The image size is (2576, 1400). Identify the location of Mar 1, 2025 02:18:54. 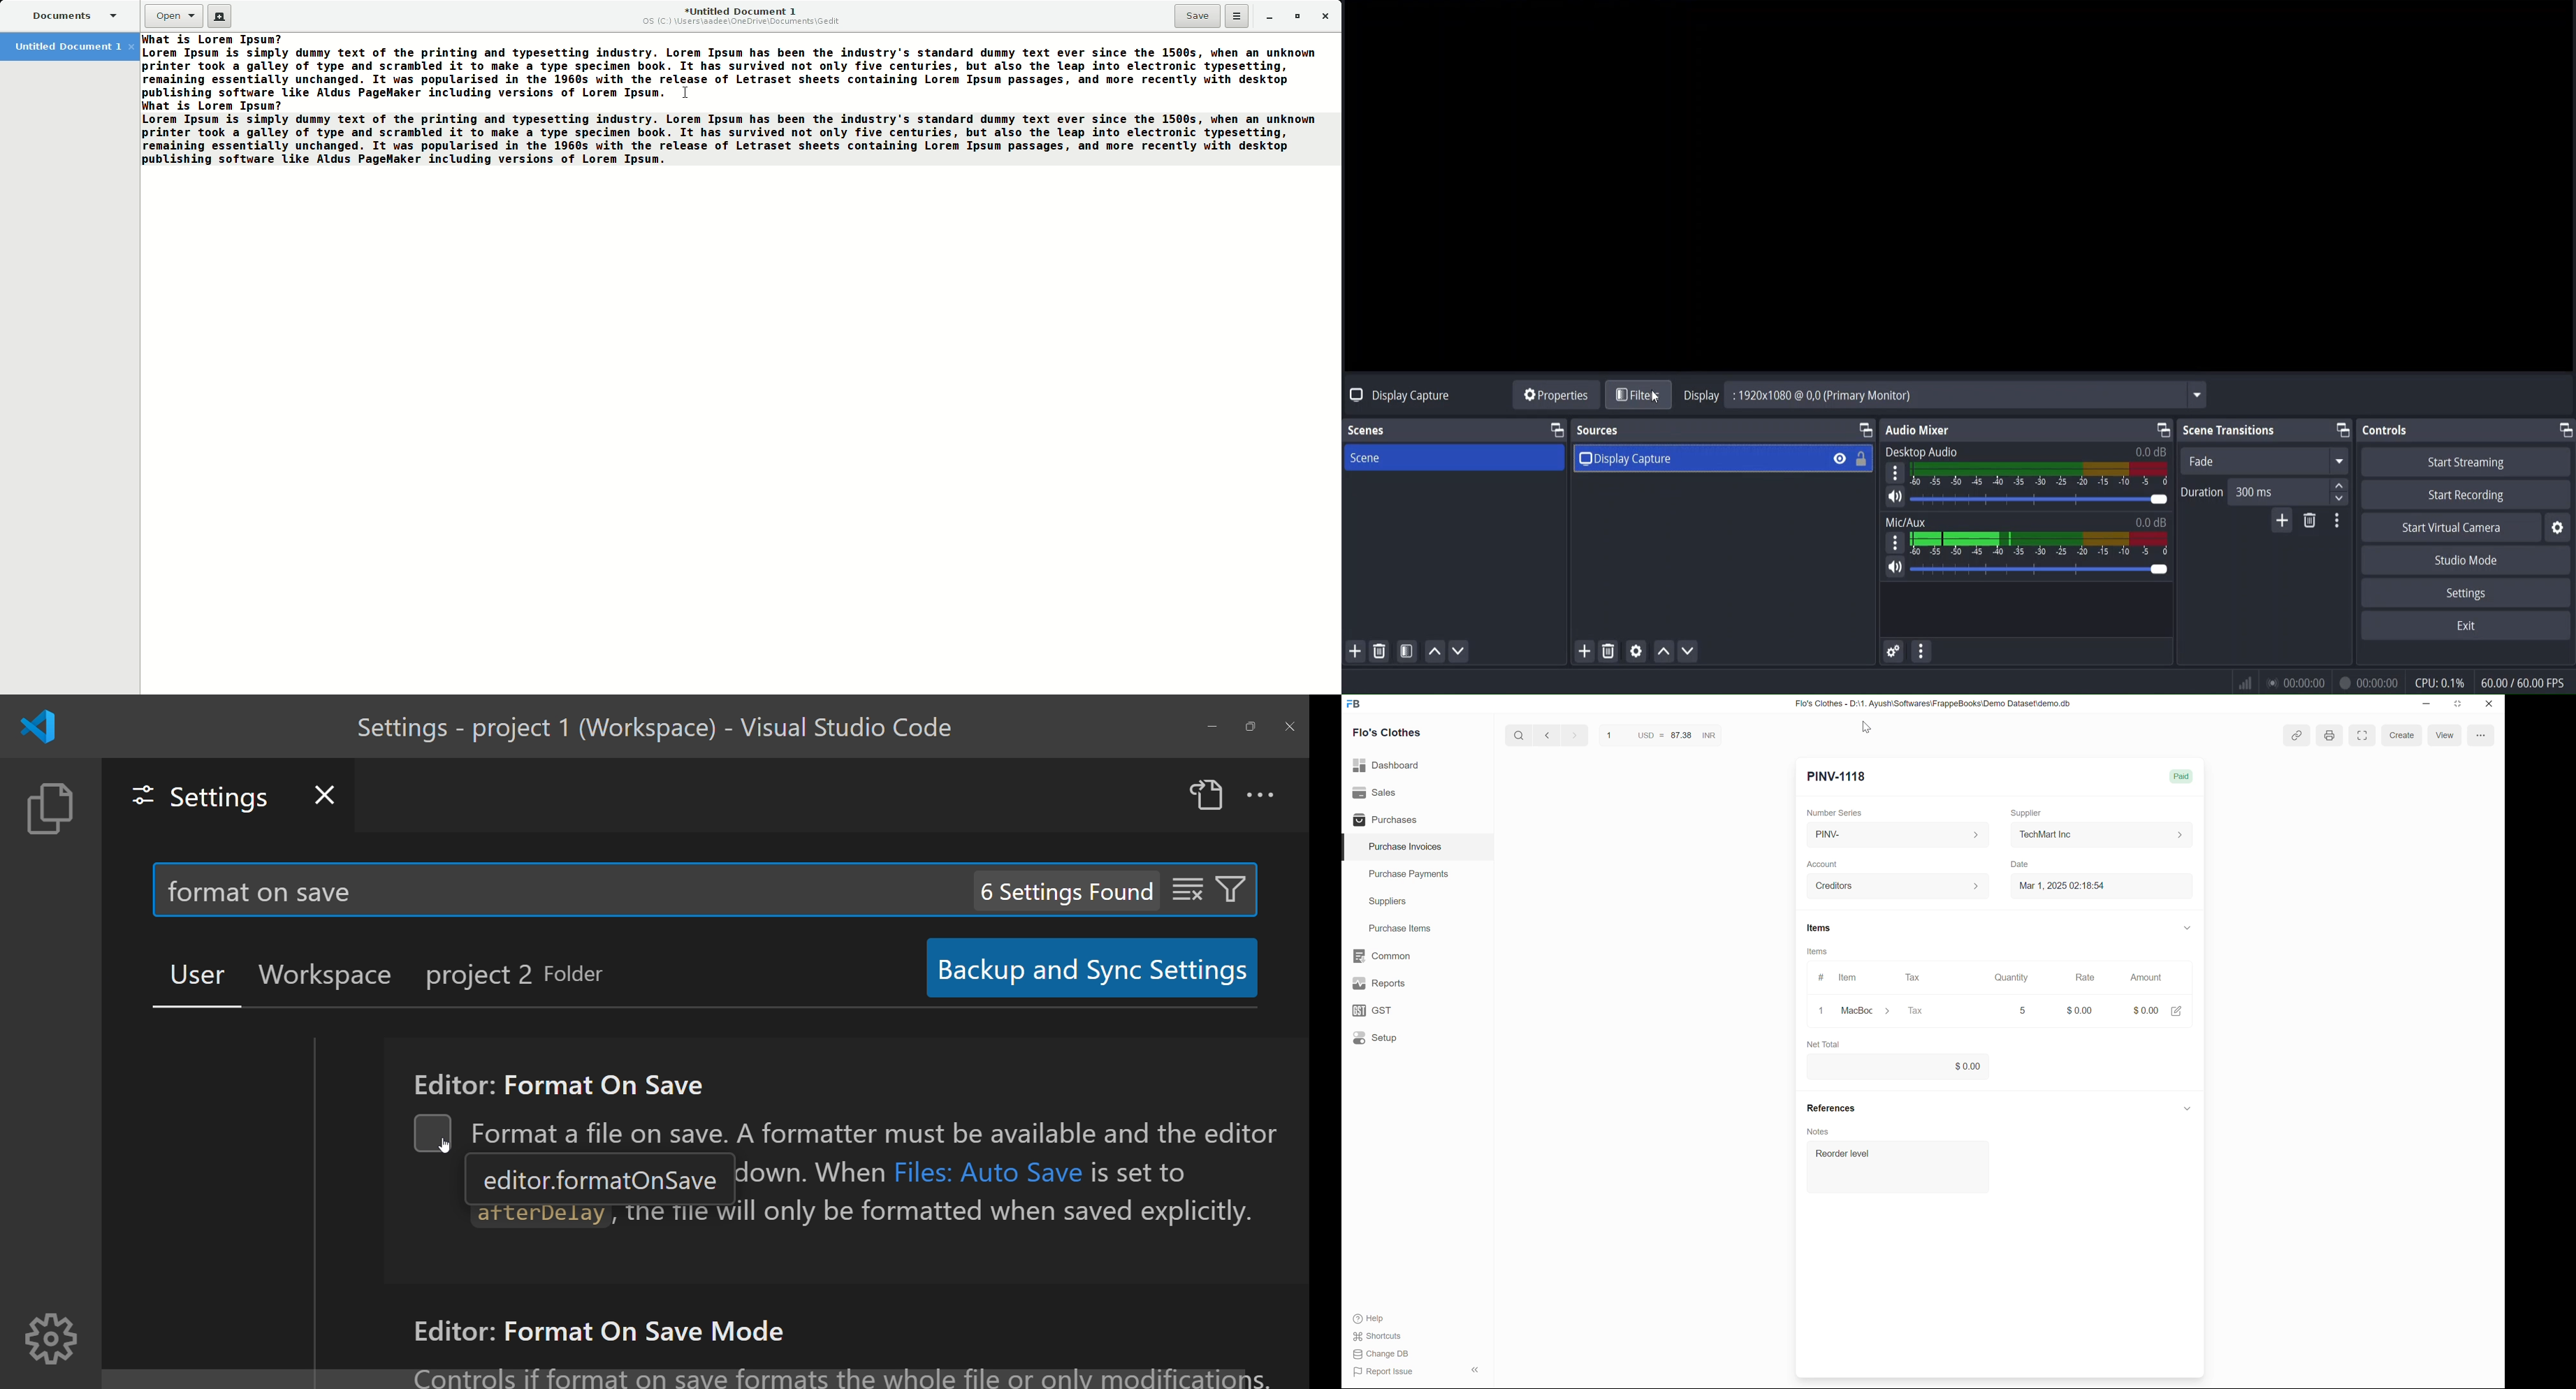
(2102, 885).